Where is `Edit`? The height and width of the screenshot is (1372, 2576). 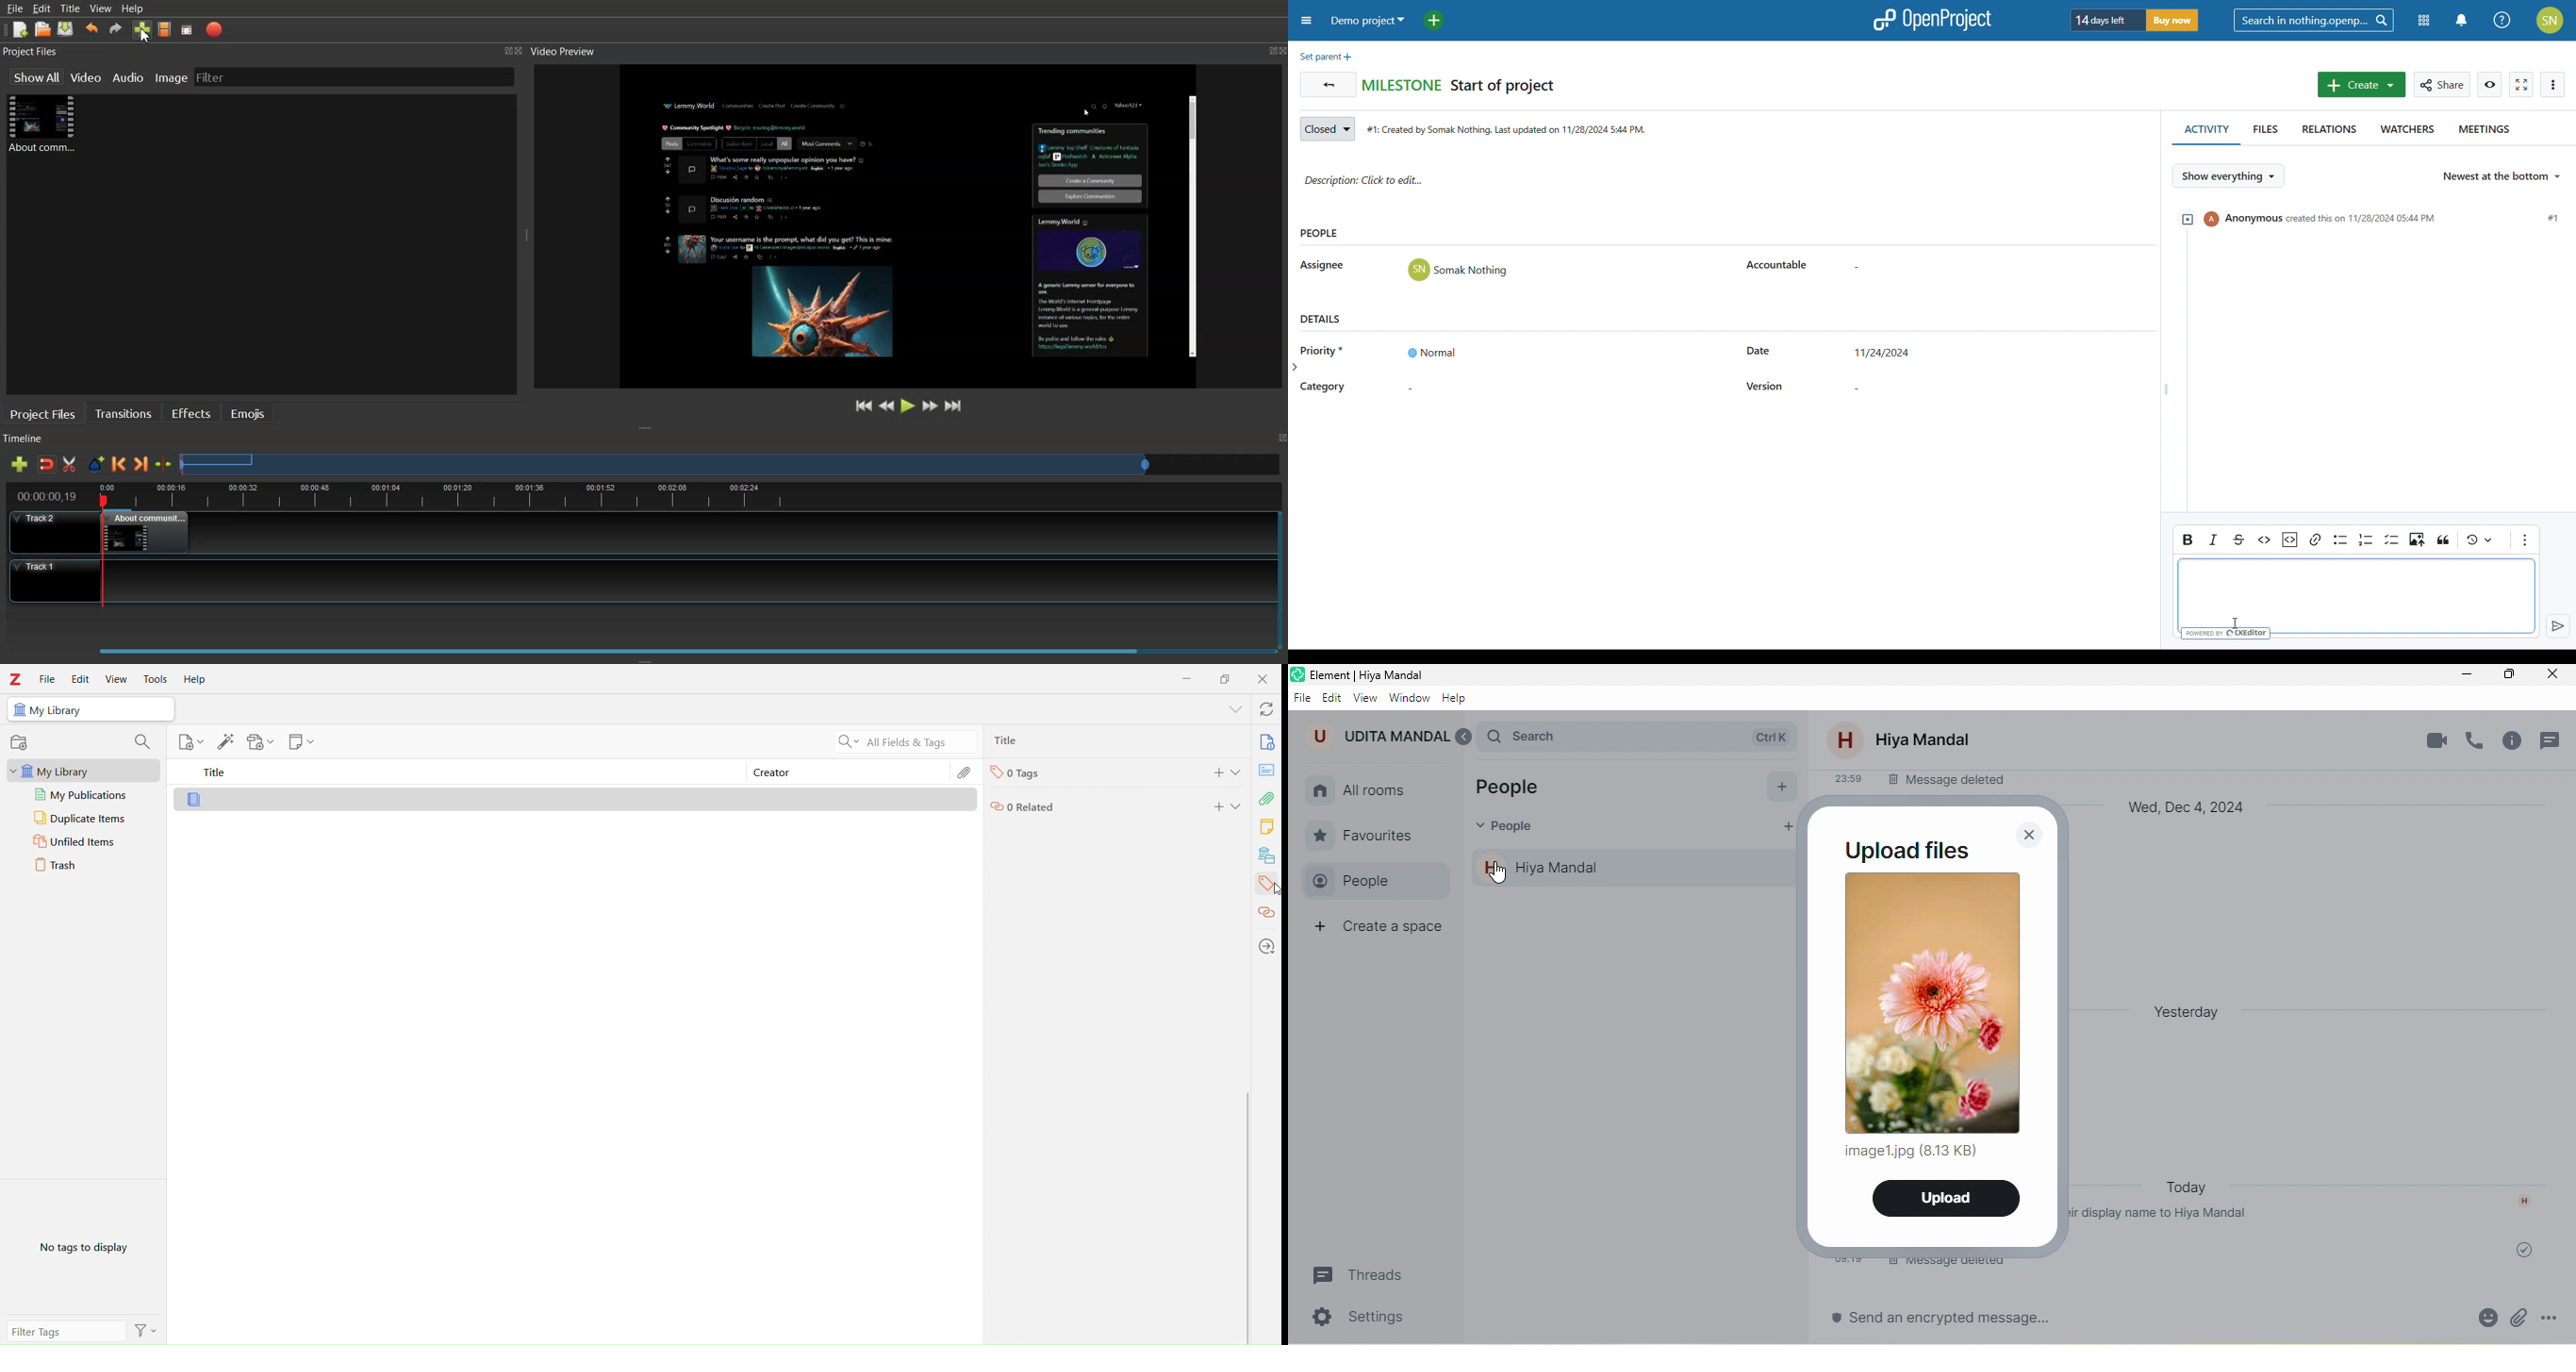
Edit is located at coordinates (79, 676).